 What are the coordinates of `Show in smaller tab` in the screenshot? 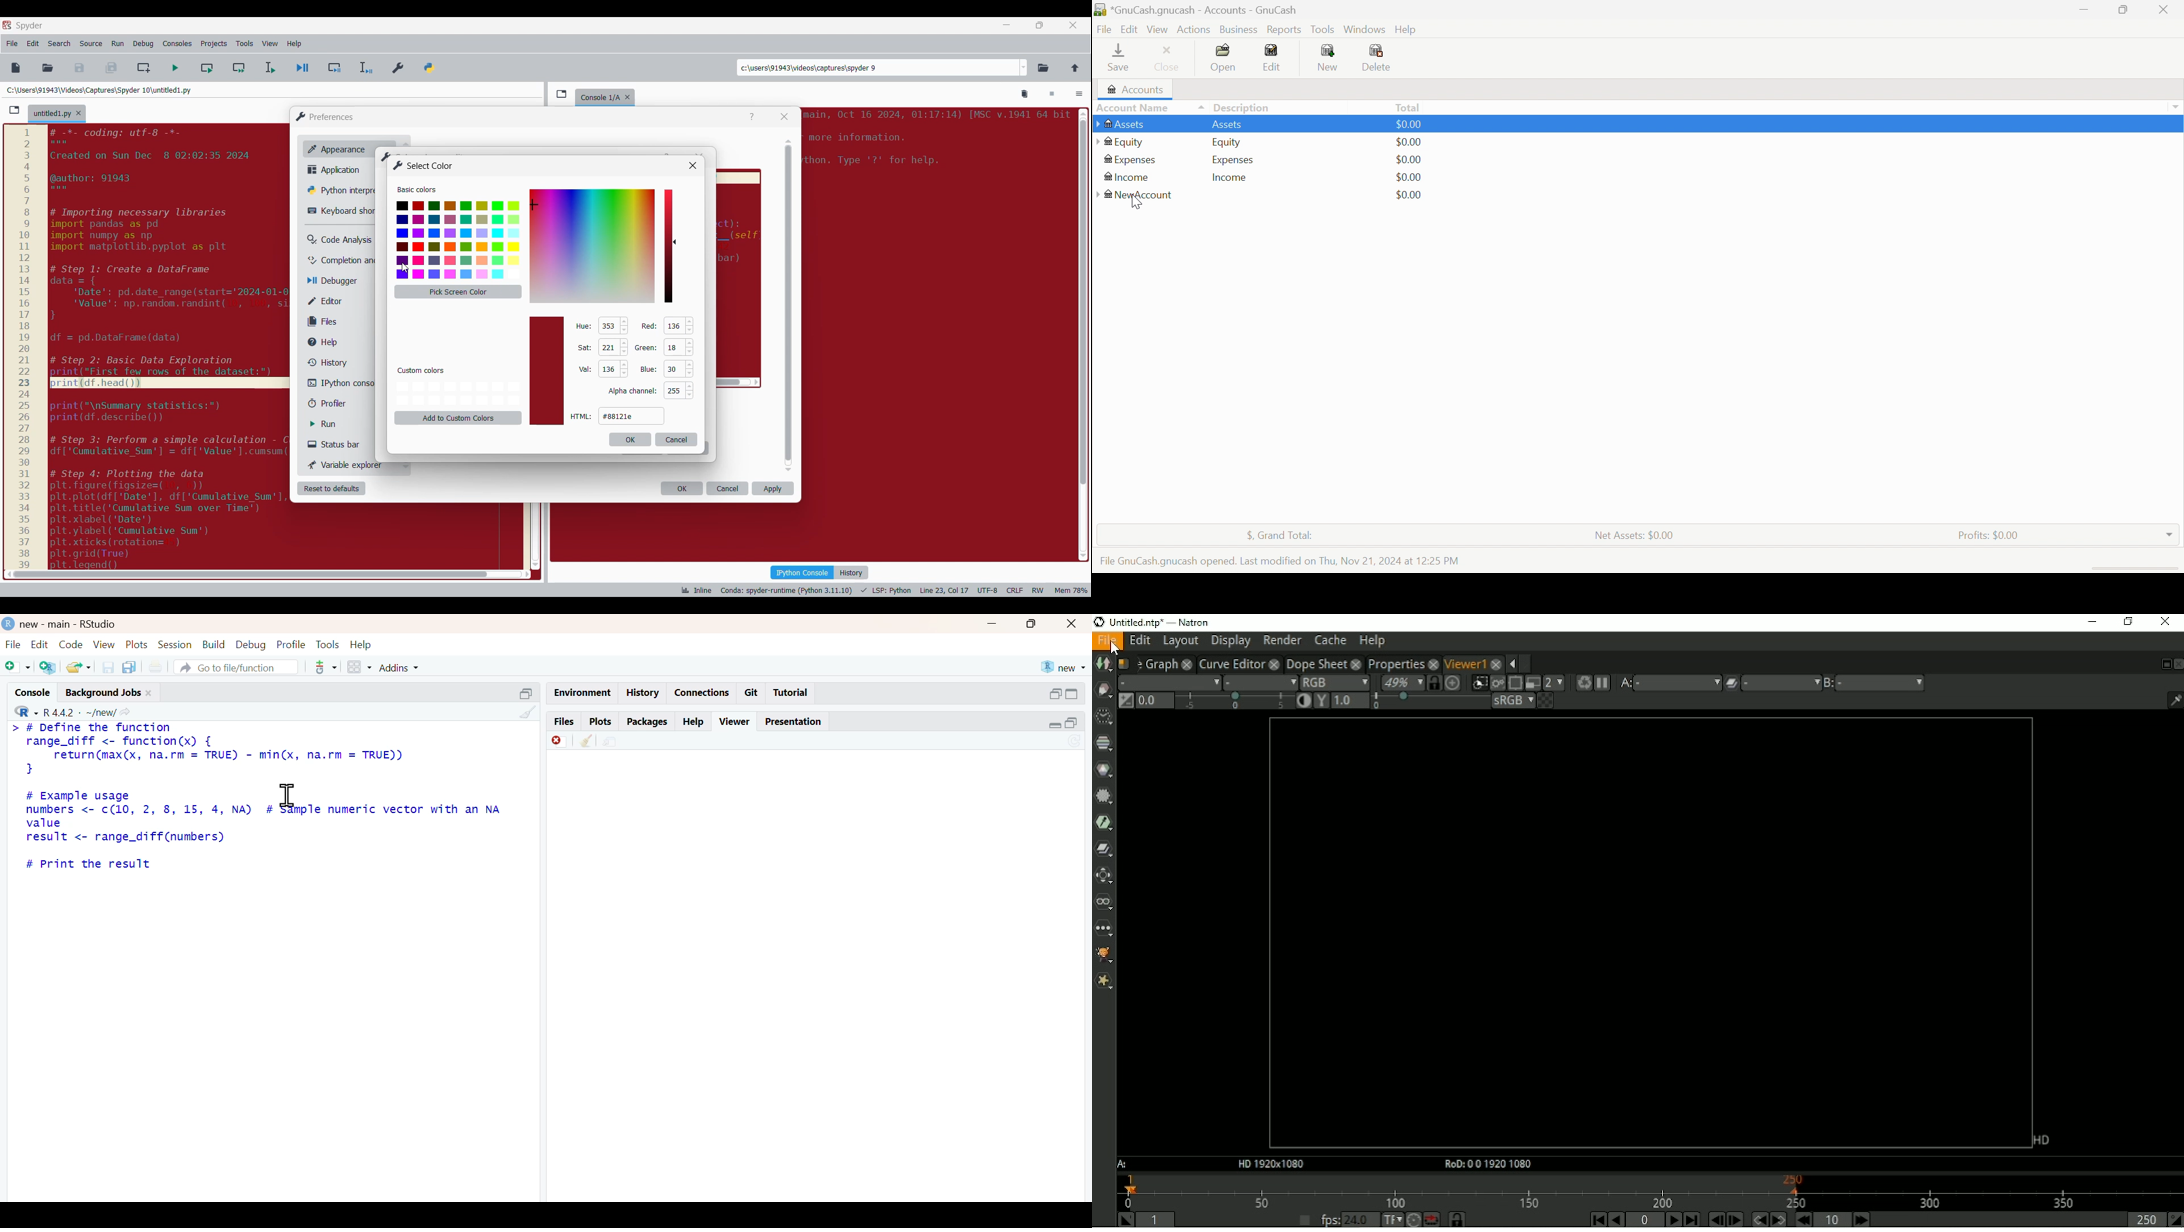 It's located at (1040, 25).